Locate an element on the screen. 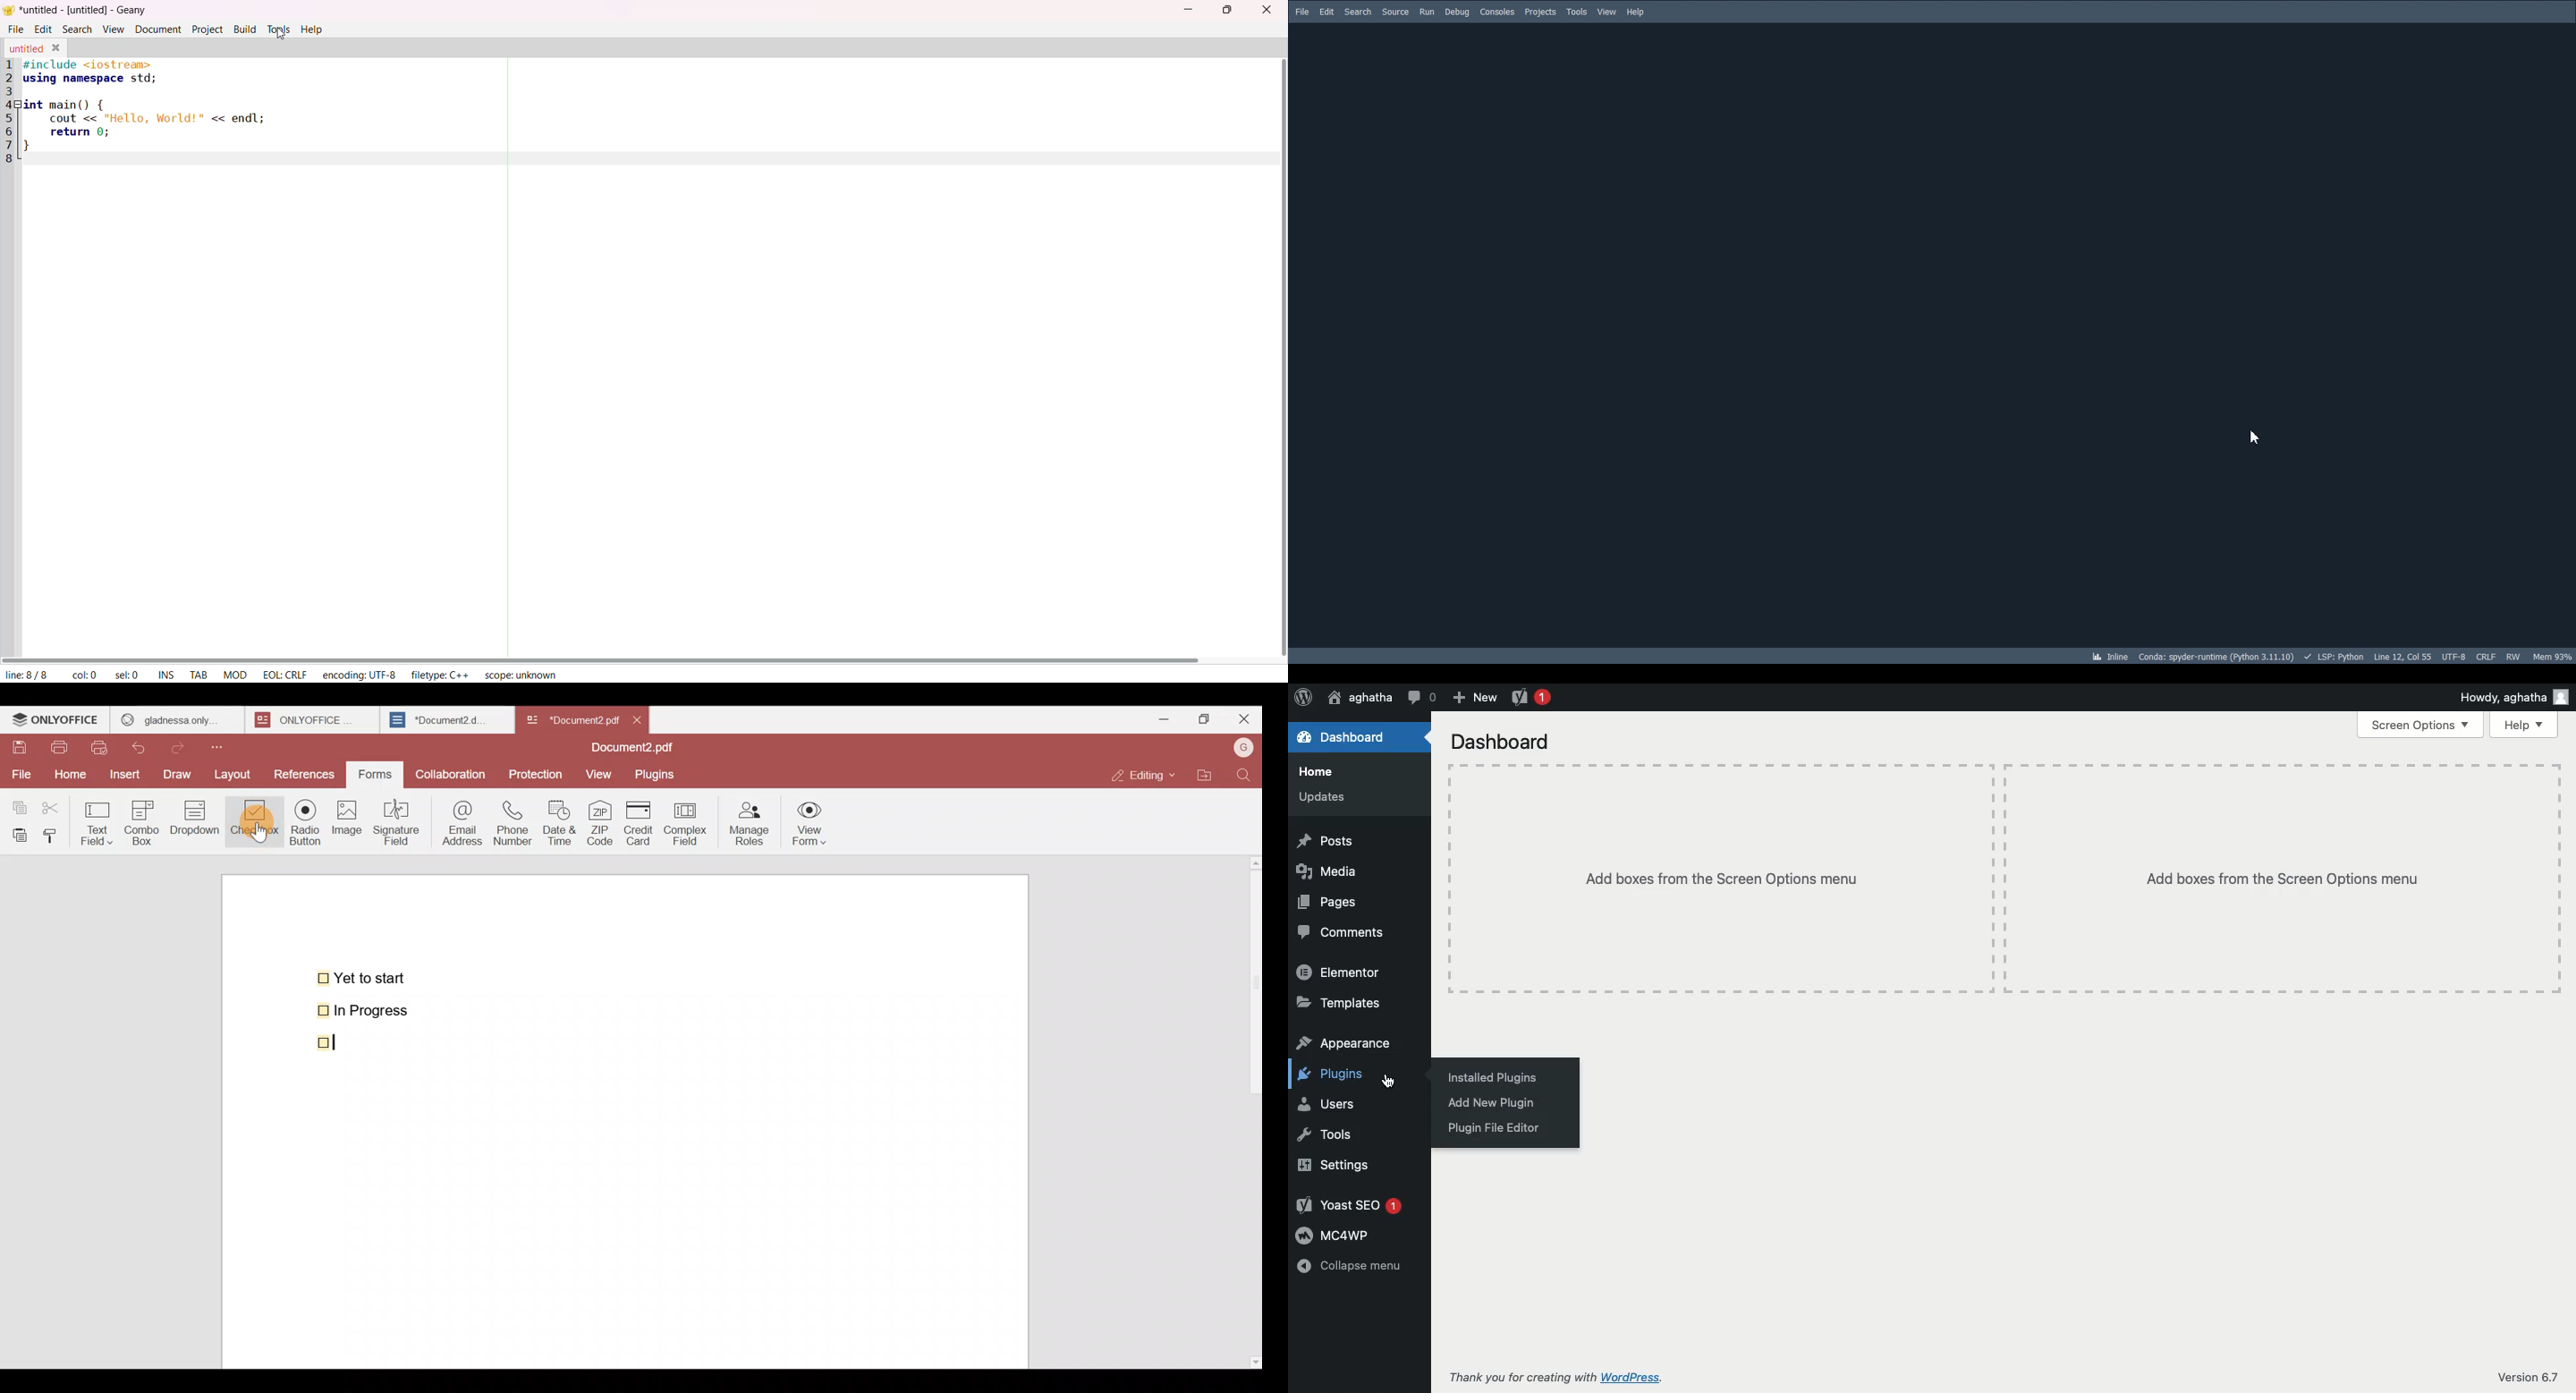  ONLYOFFICE is located at coordinates (56, 721).